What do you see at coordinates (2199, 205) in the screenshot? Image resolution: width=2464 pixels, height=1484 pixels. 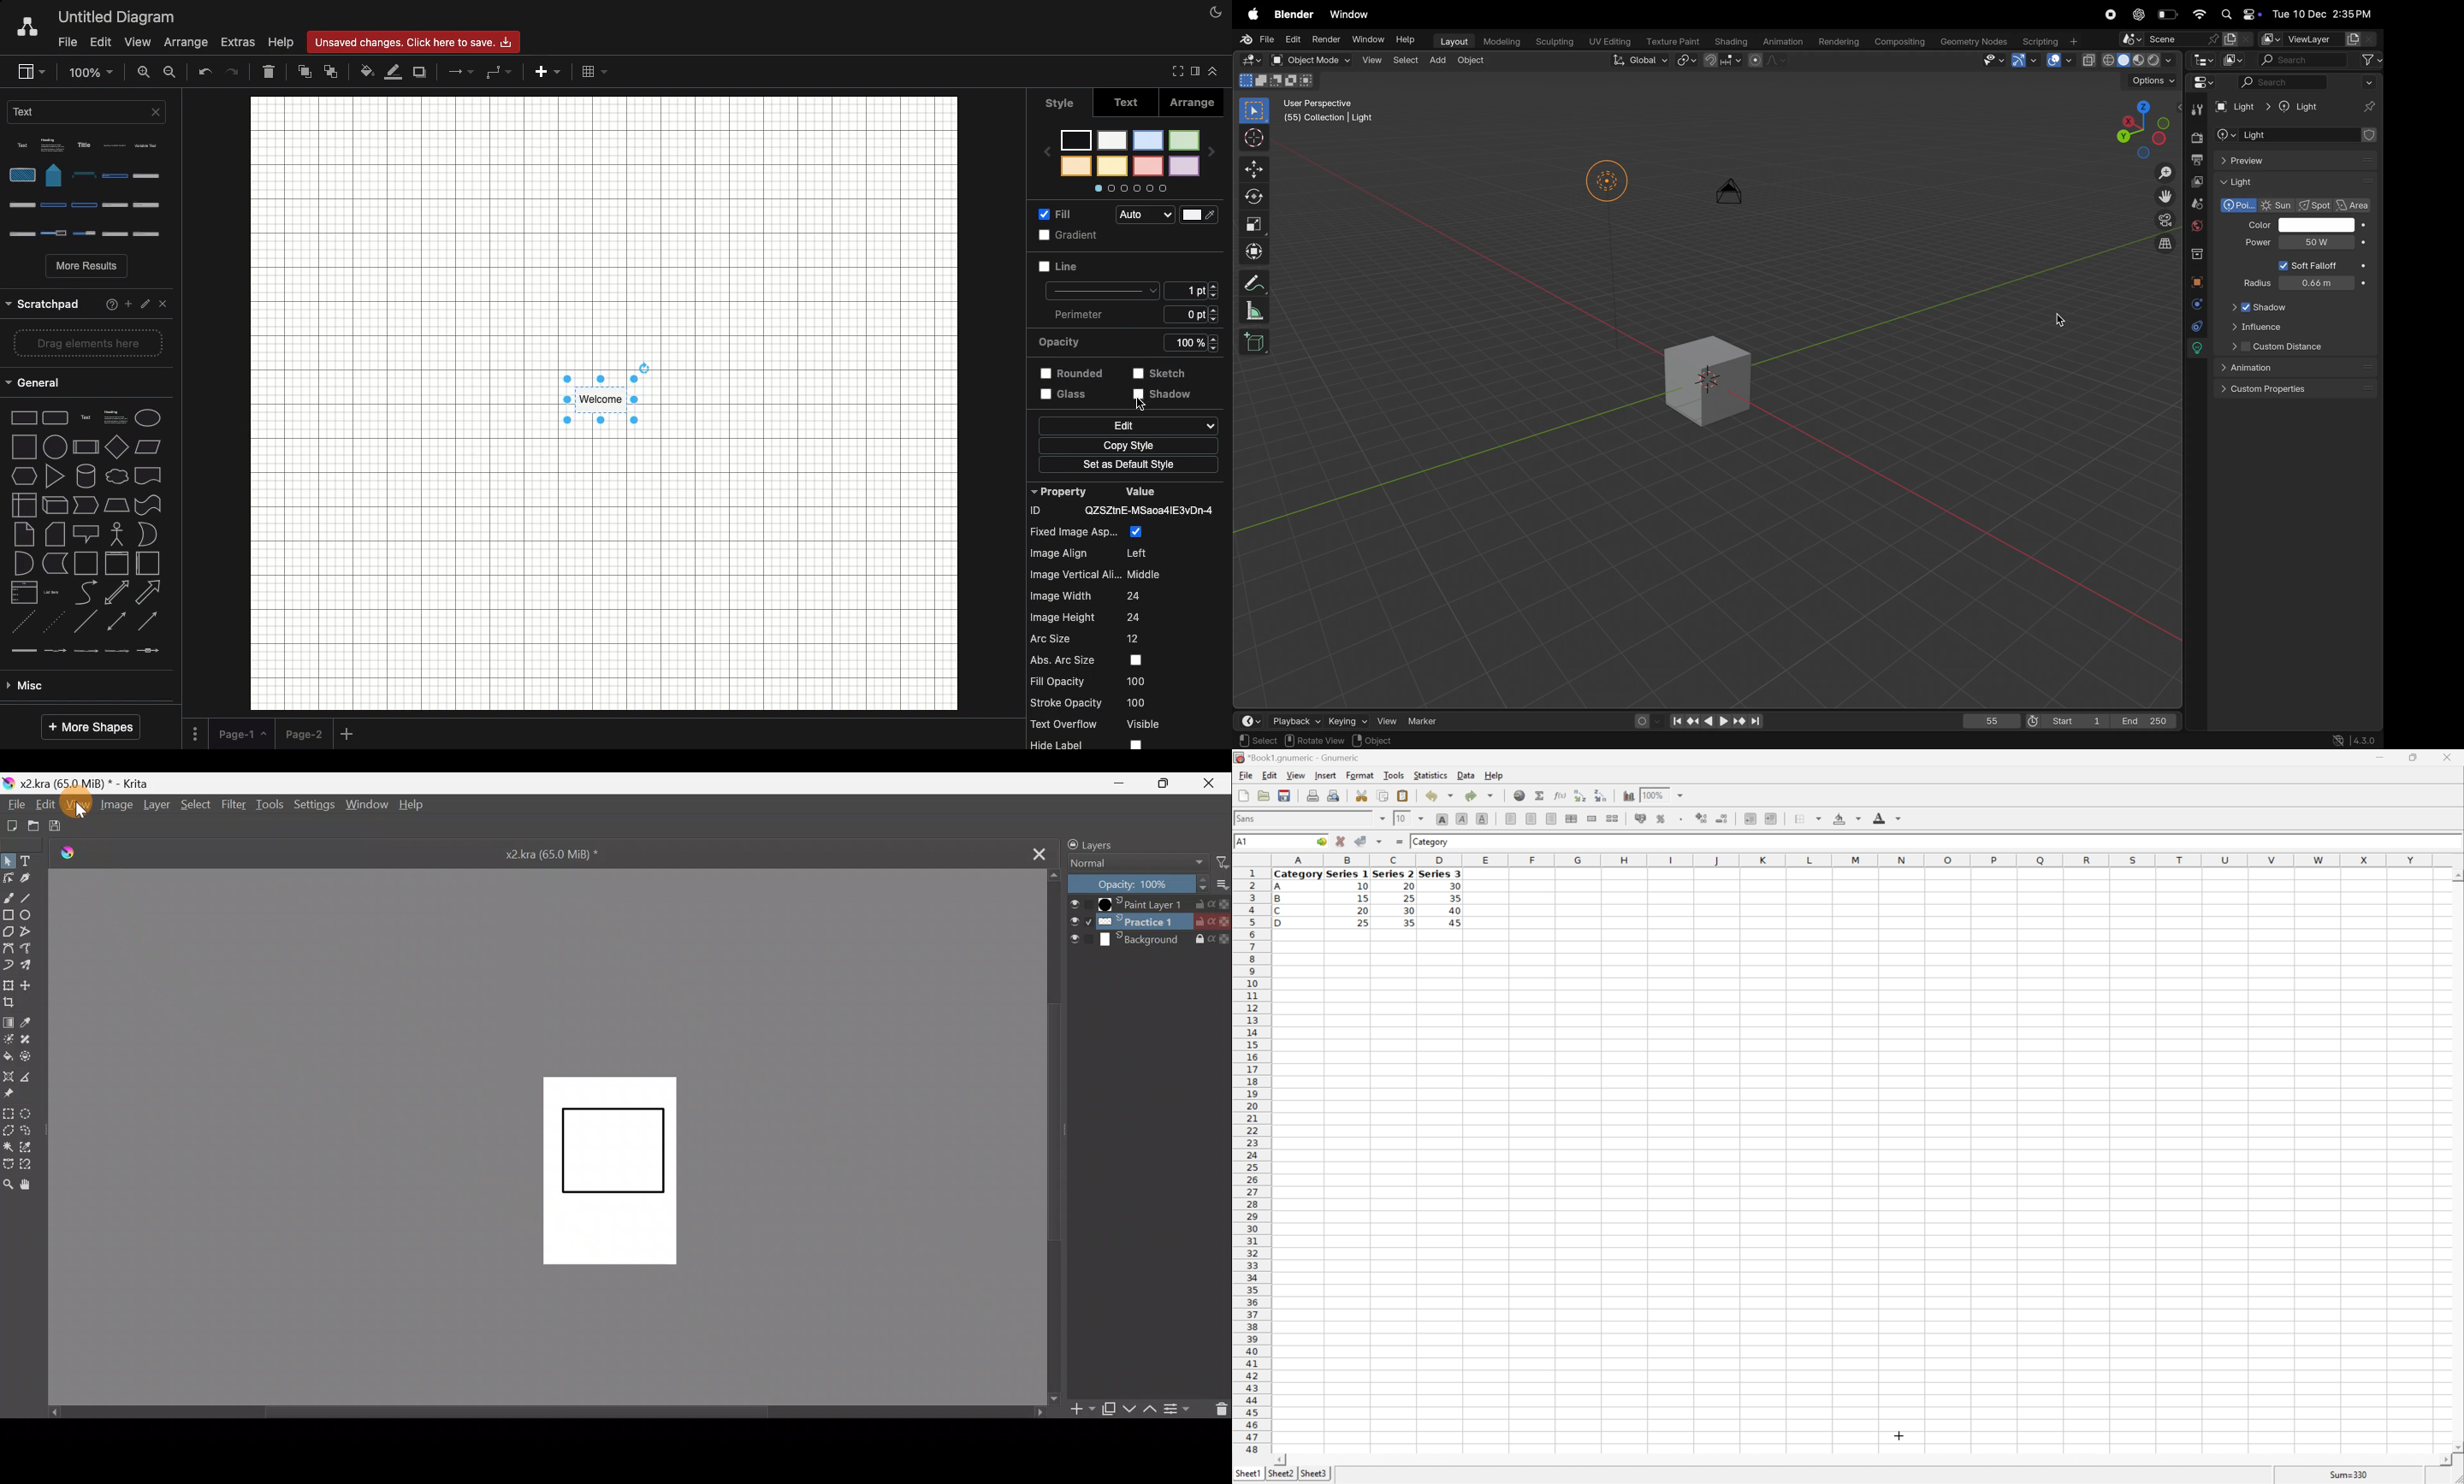 I see `scene` at bounding box center [2199, 205].